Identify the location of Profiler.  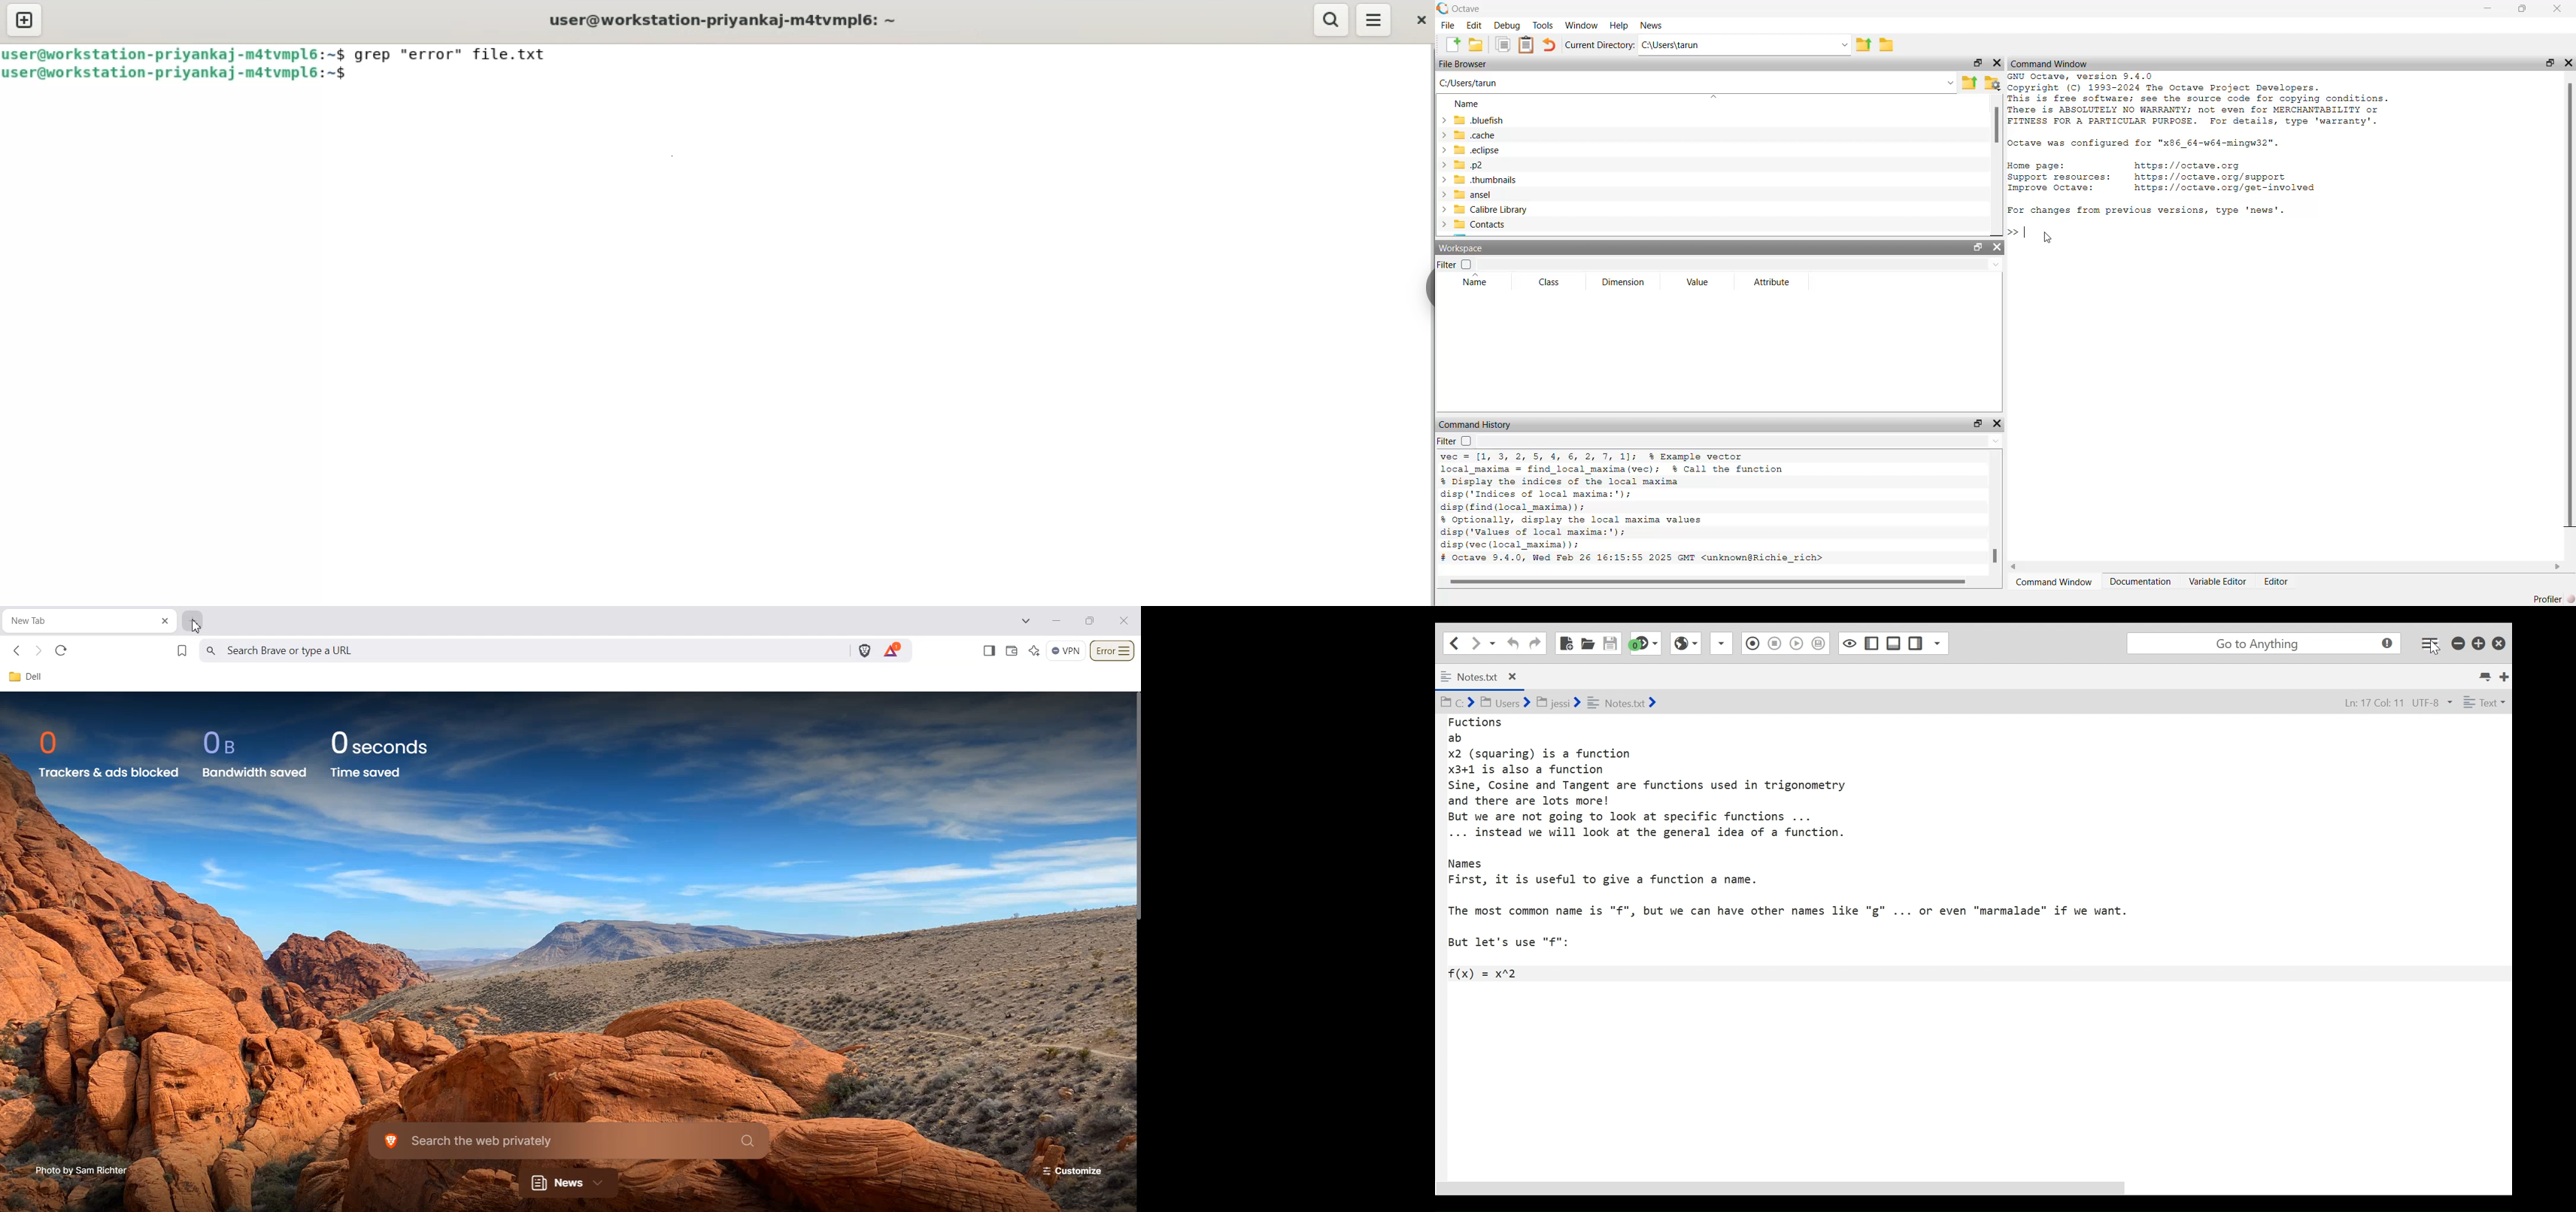
(2548, 598).